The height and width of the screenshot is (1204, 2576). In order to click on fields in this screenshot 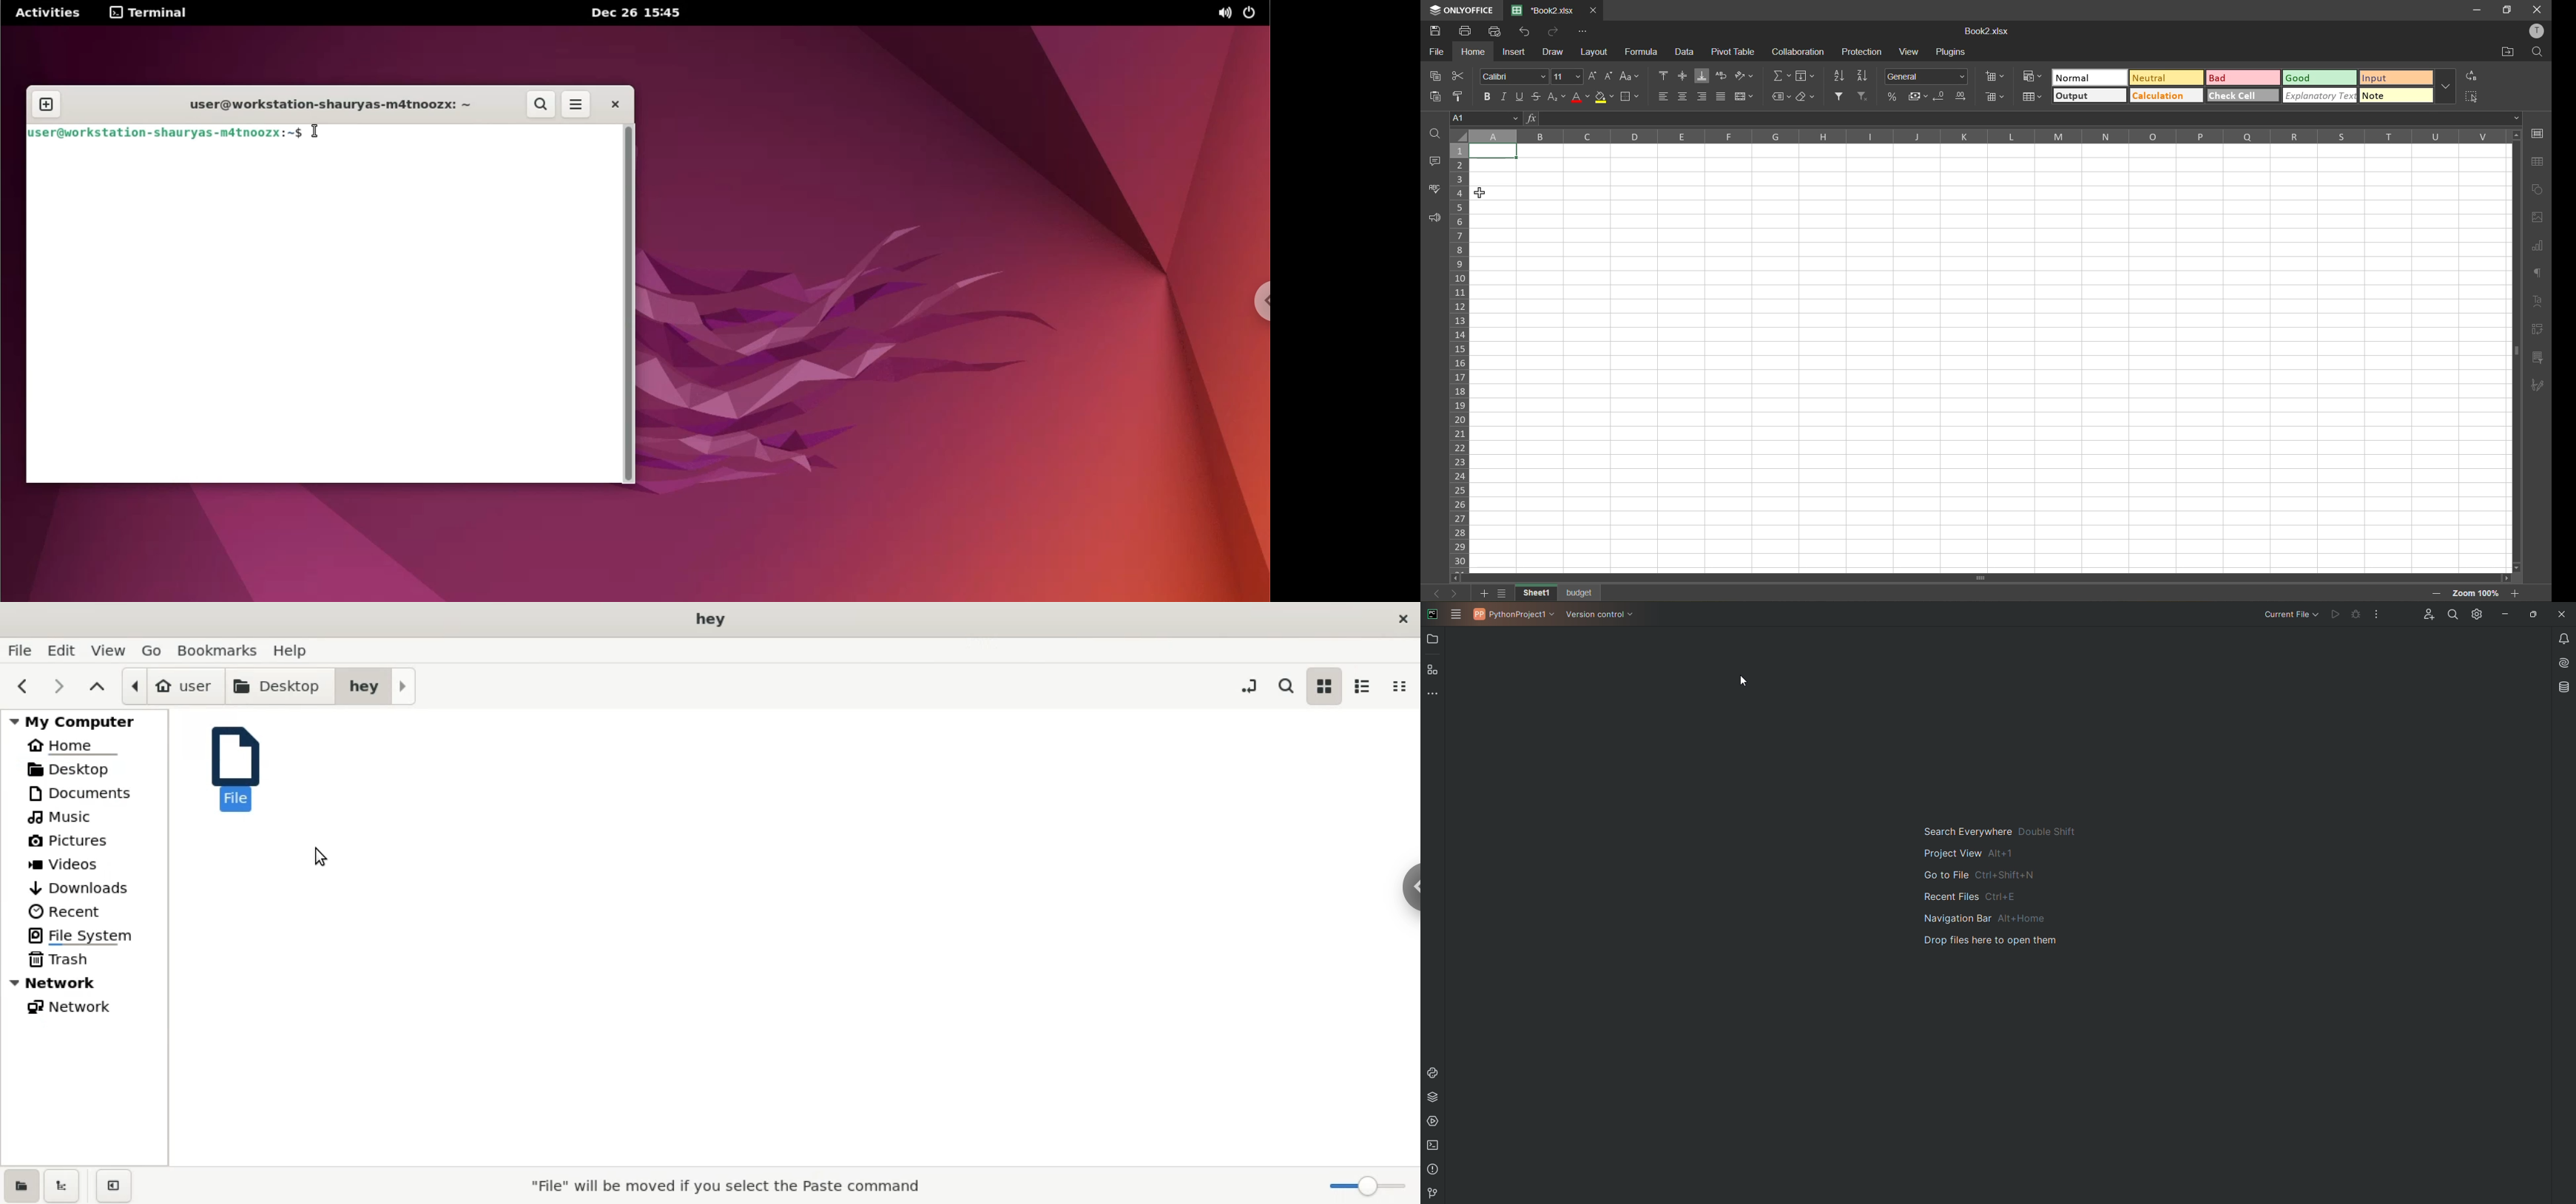, I will do `click(1807, 77)`.